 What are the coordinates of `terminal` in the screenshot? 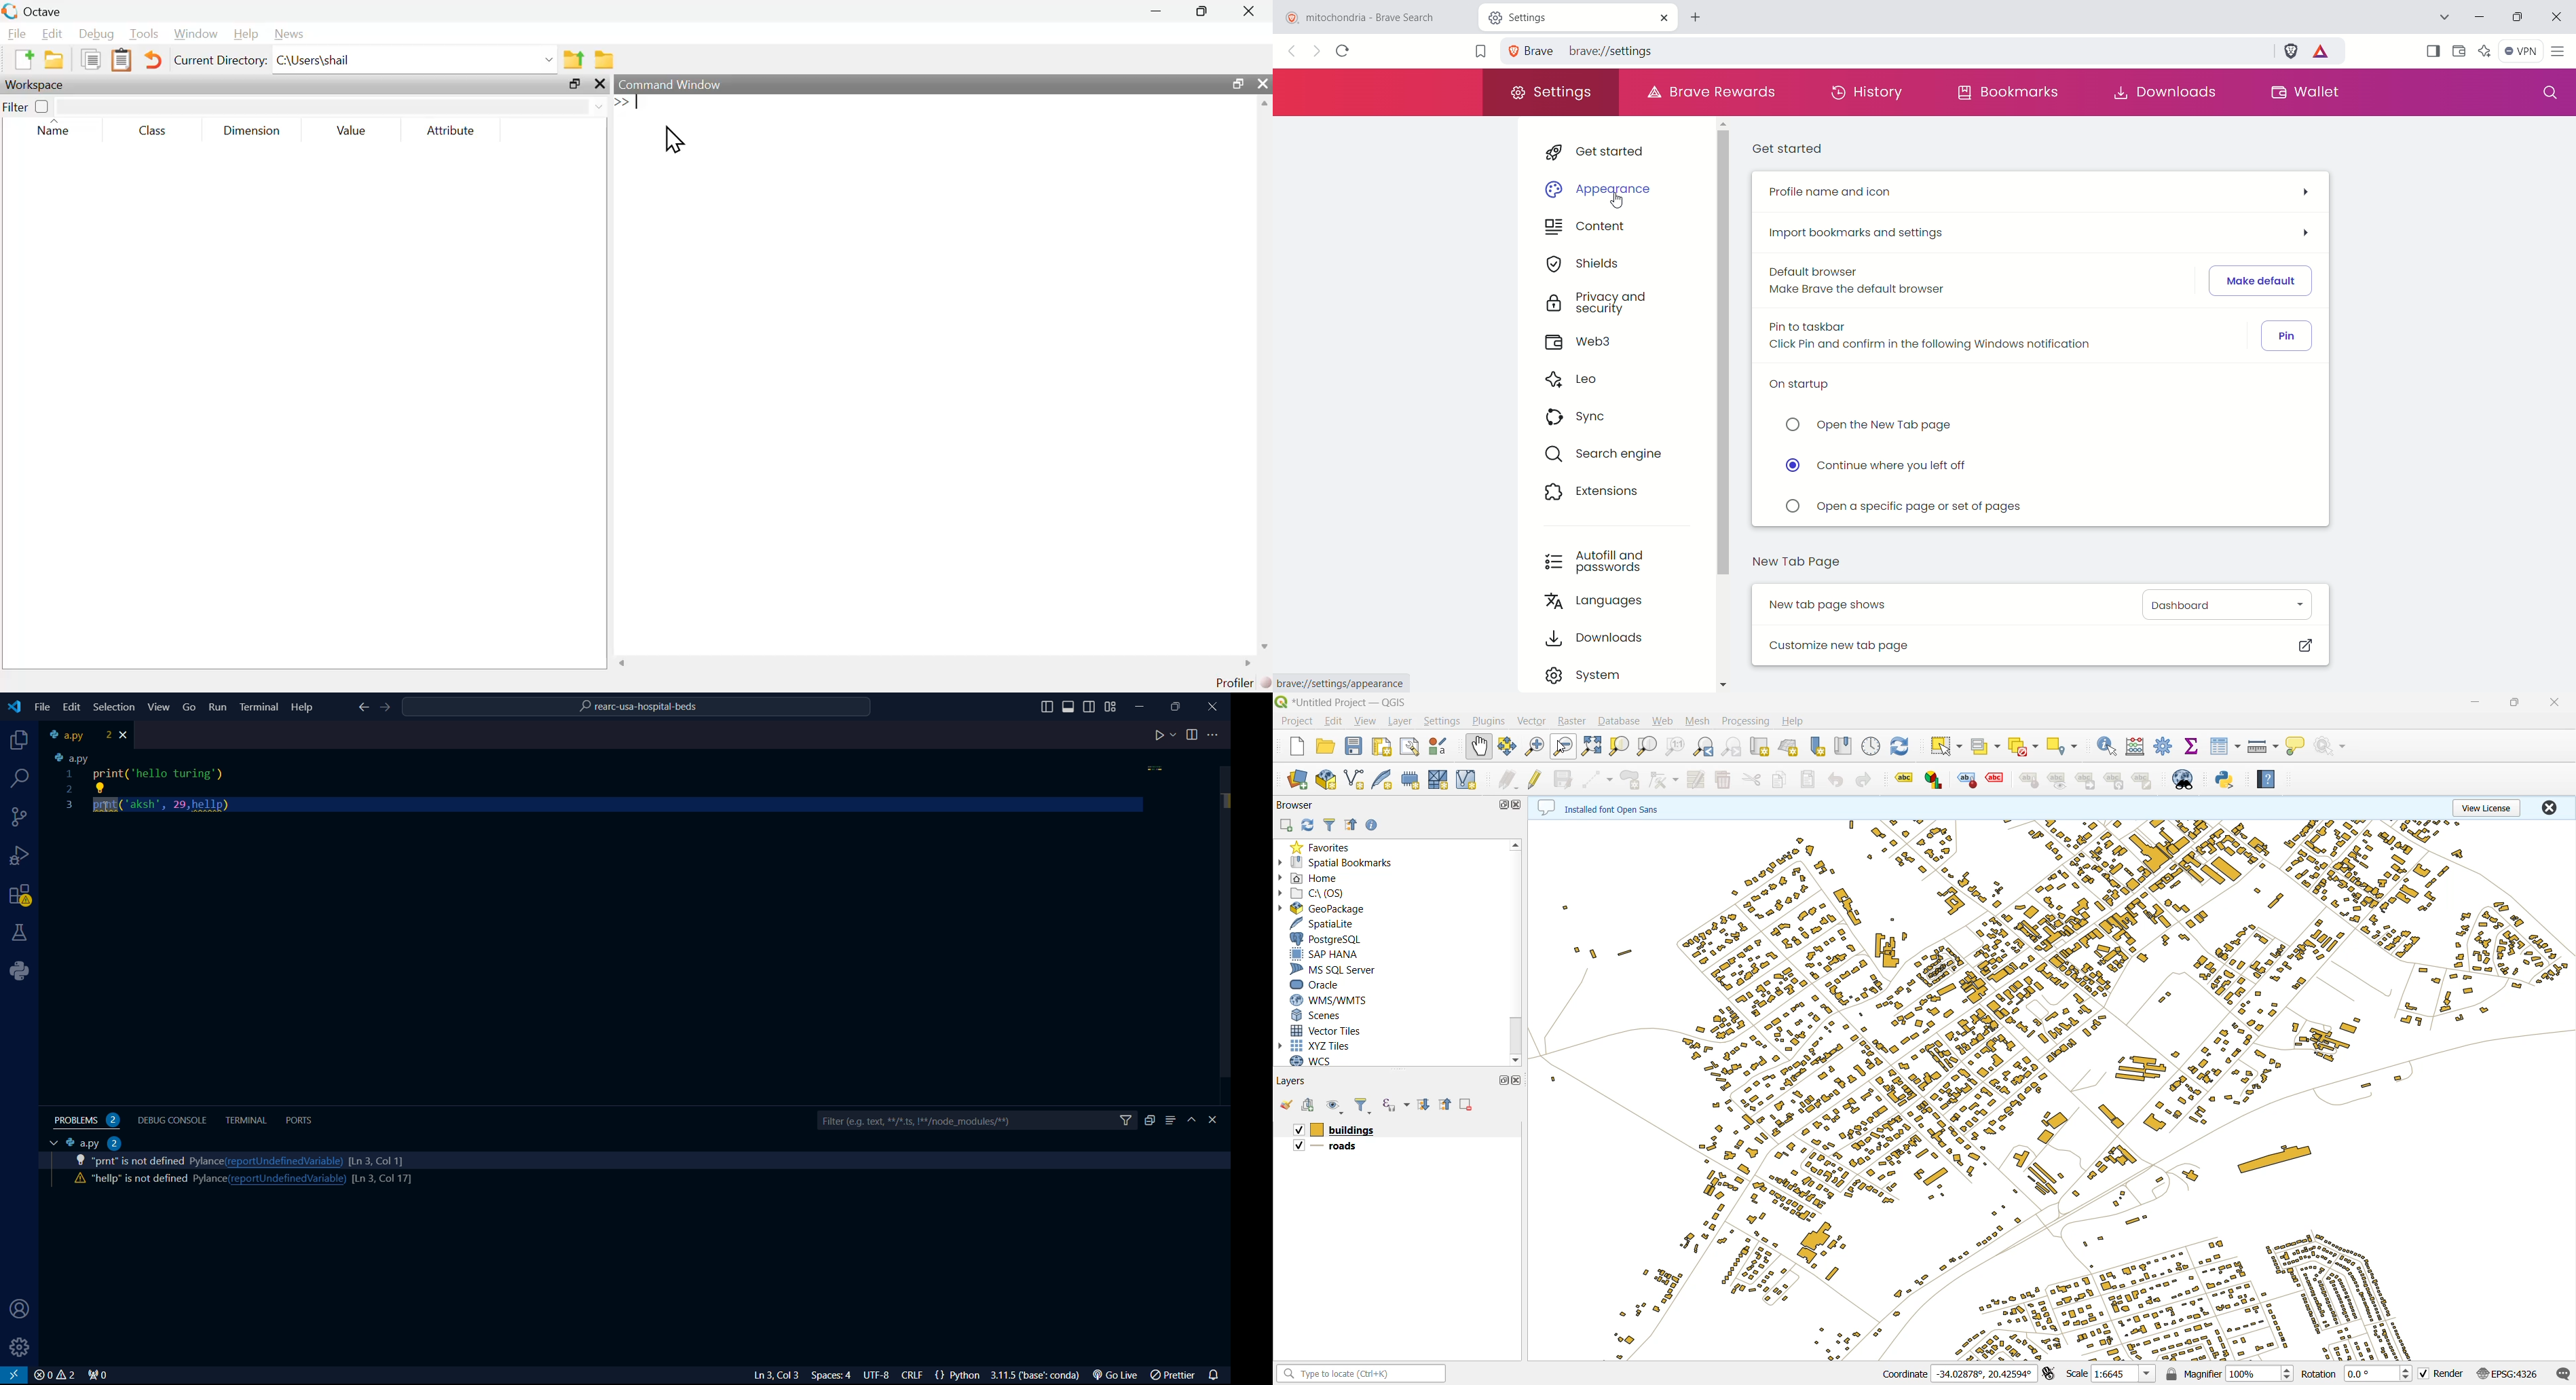 It's located at (247, 1120).